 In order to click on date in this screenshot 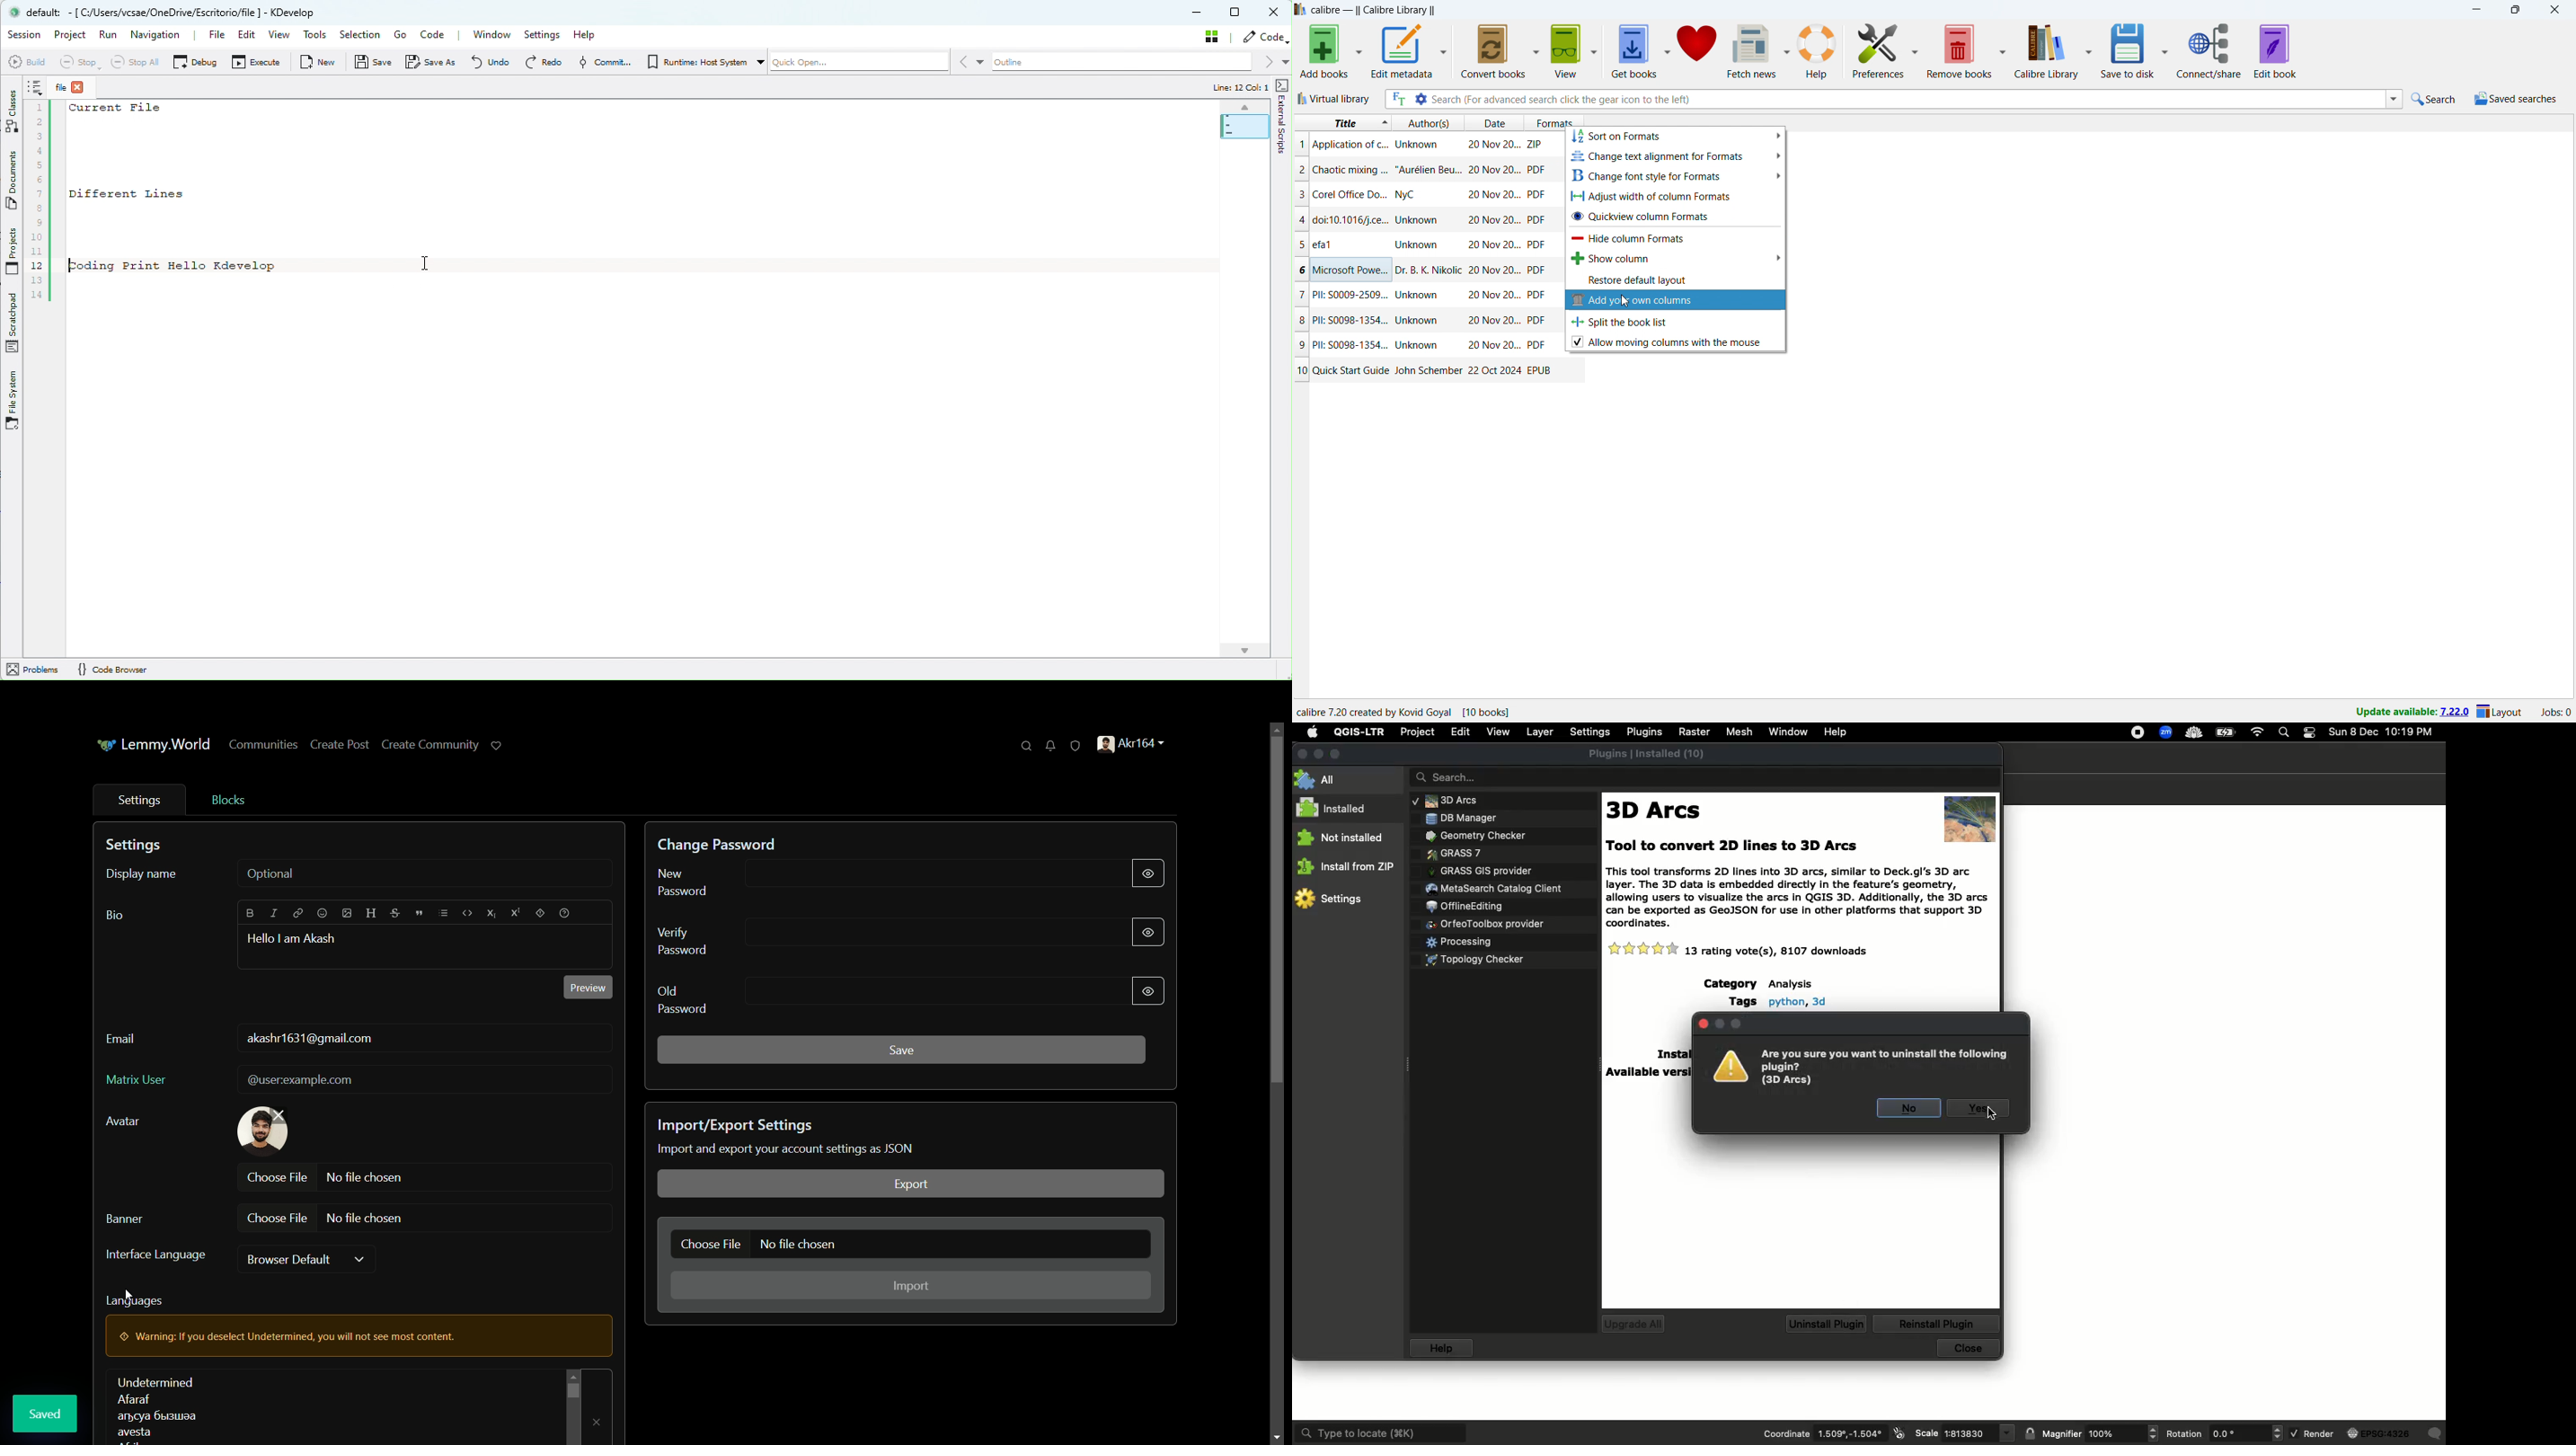, I will do `click(1493, 170)`.